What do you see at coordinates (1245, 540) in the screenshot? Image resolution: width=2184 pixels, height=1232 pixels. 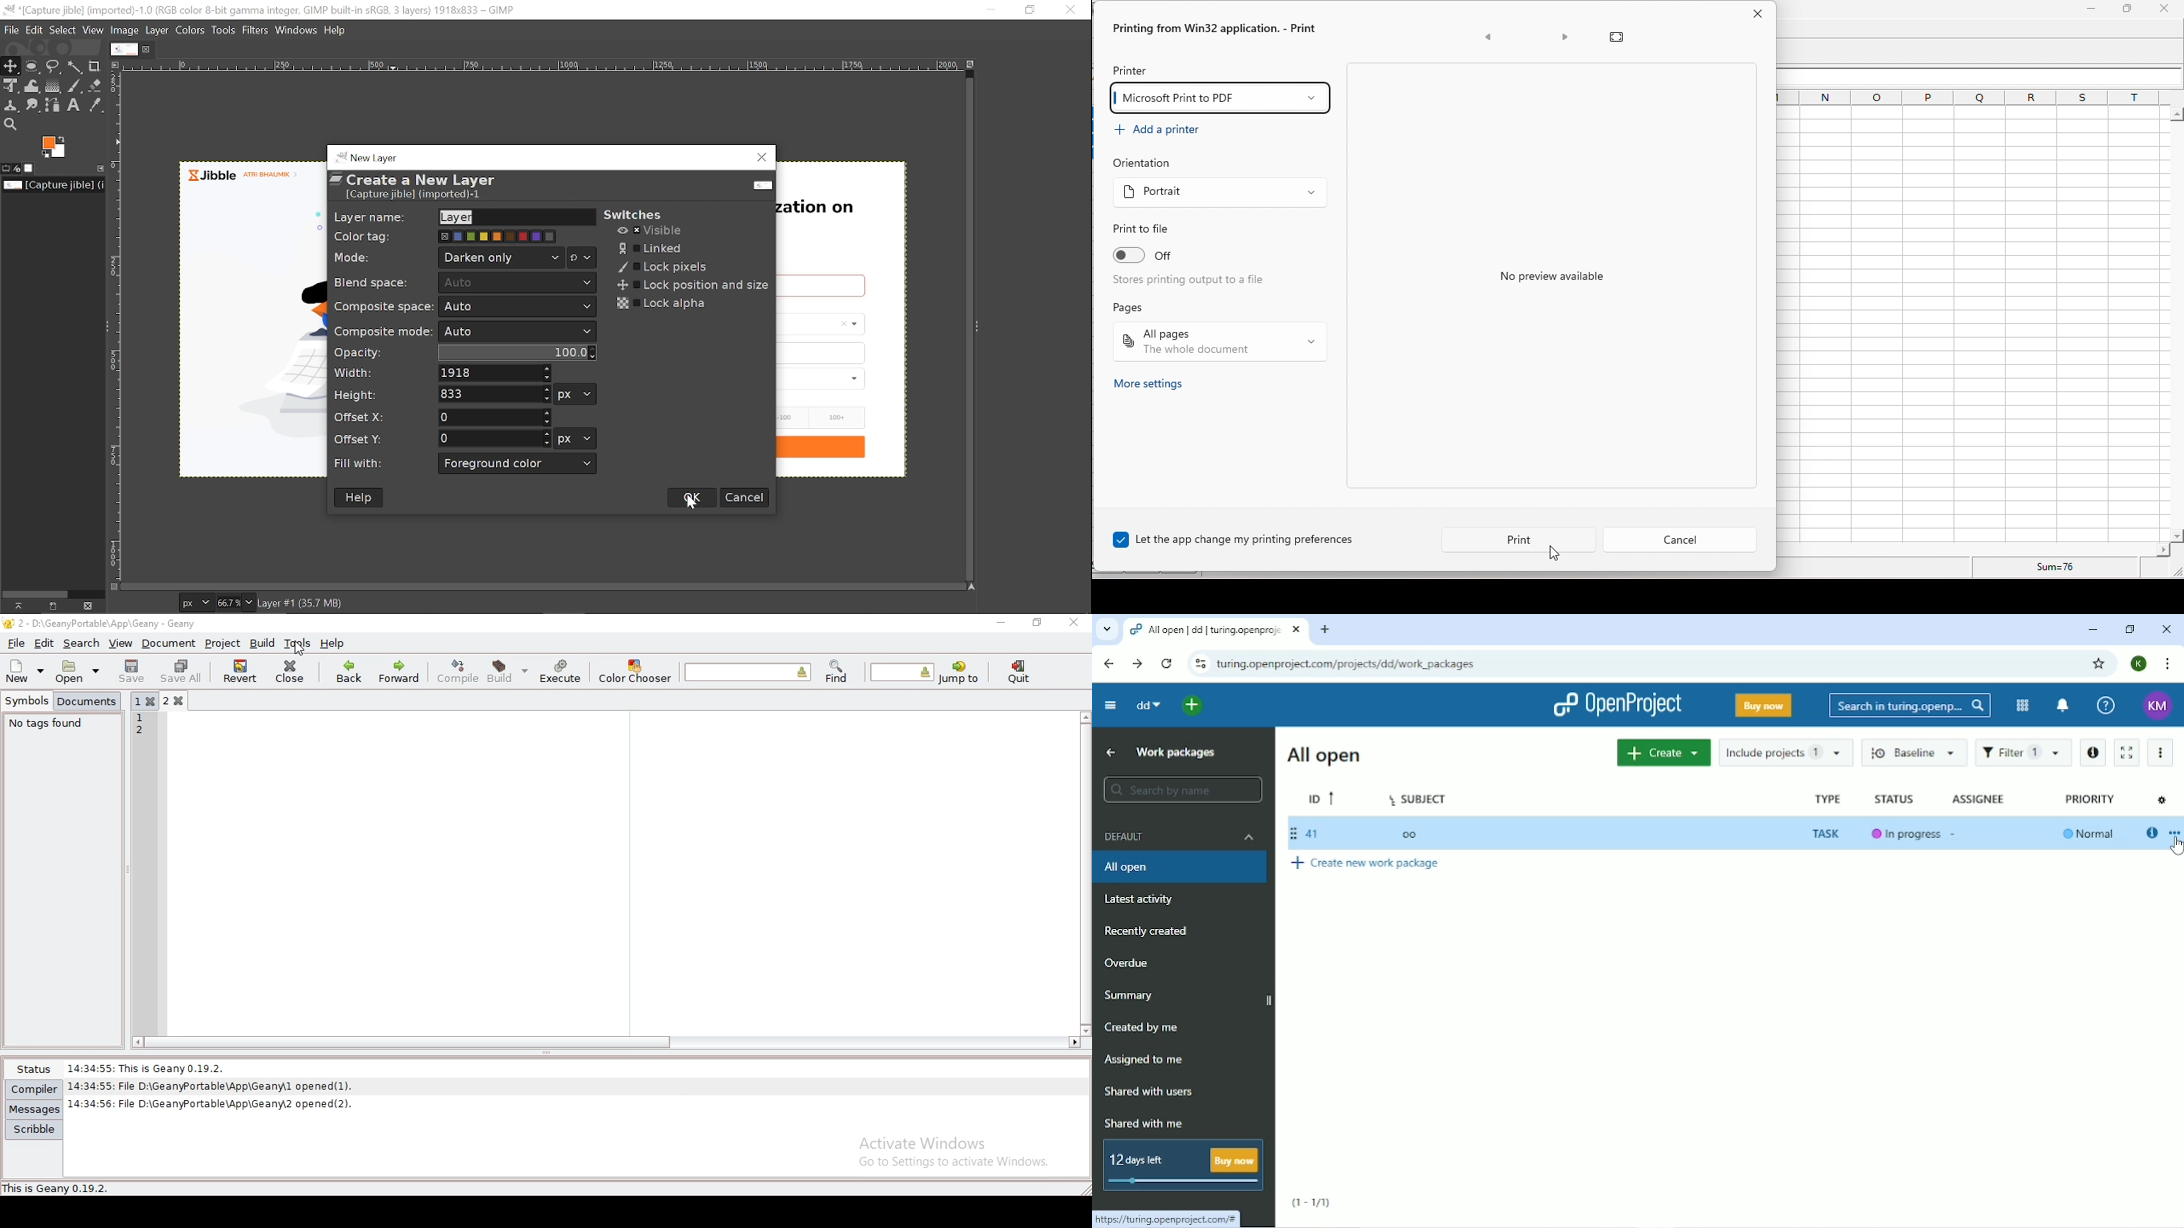 I see `printing preferences` at bounding box center [1245, 540].